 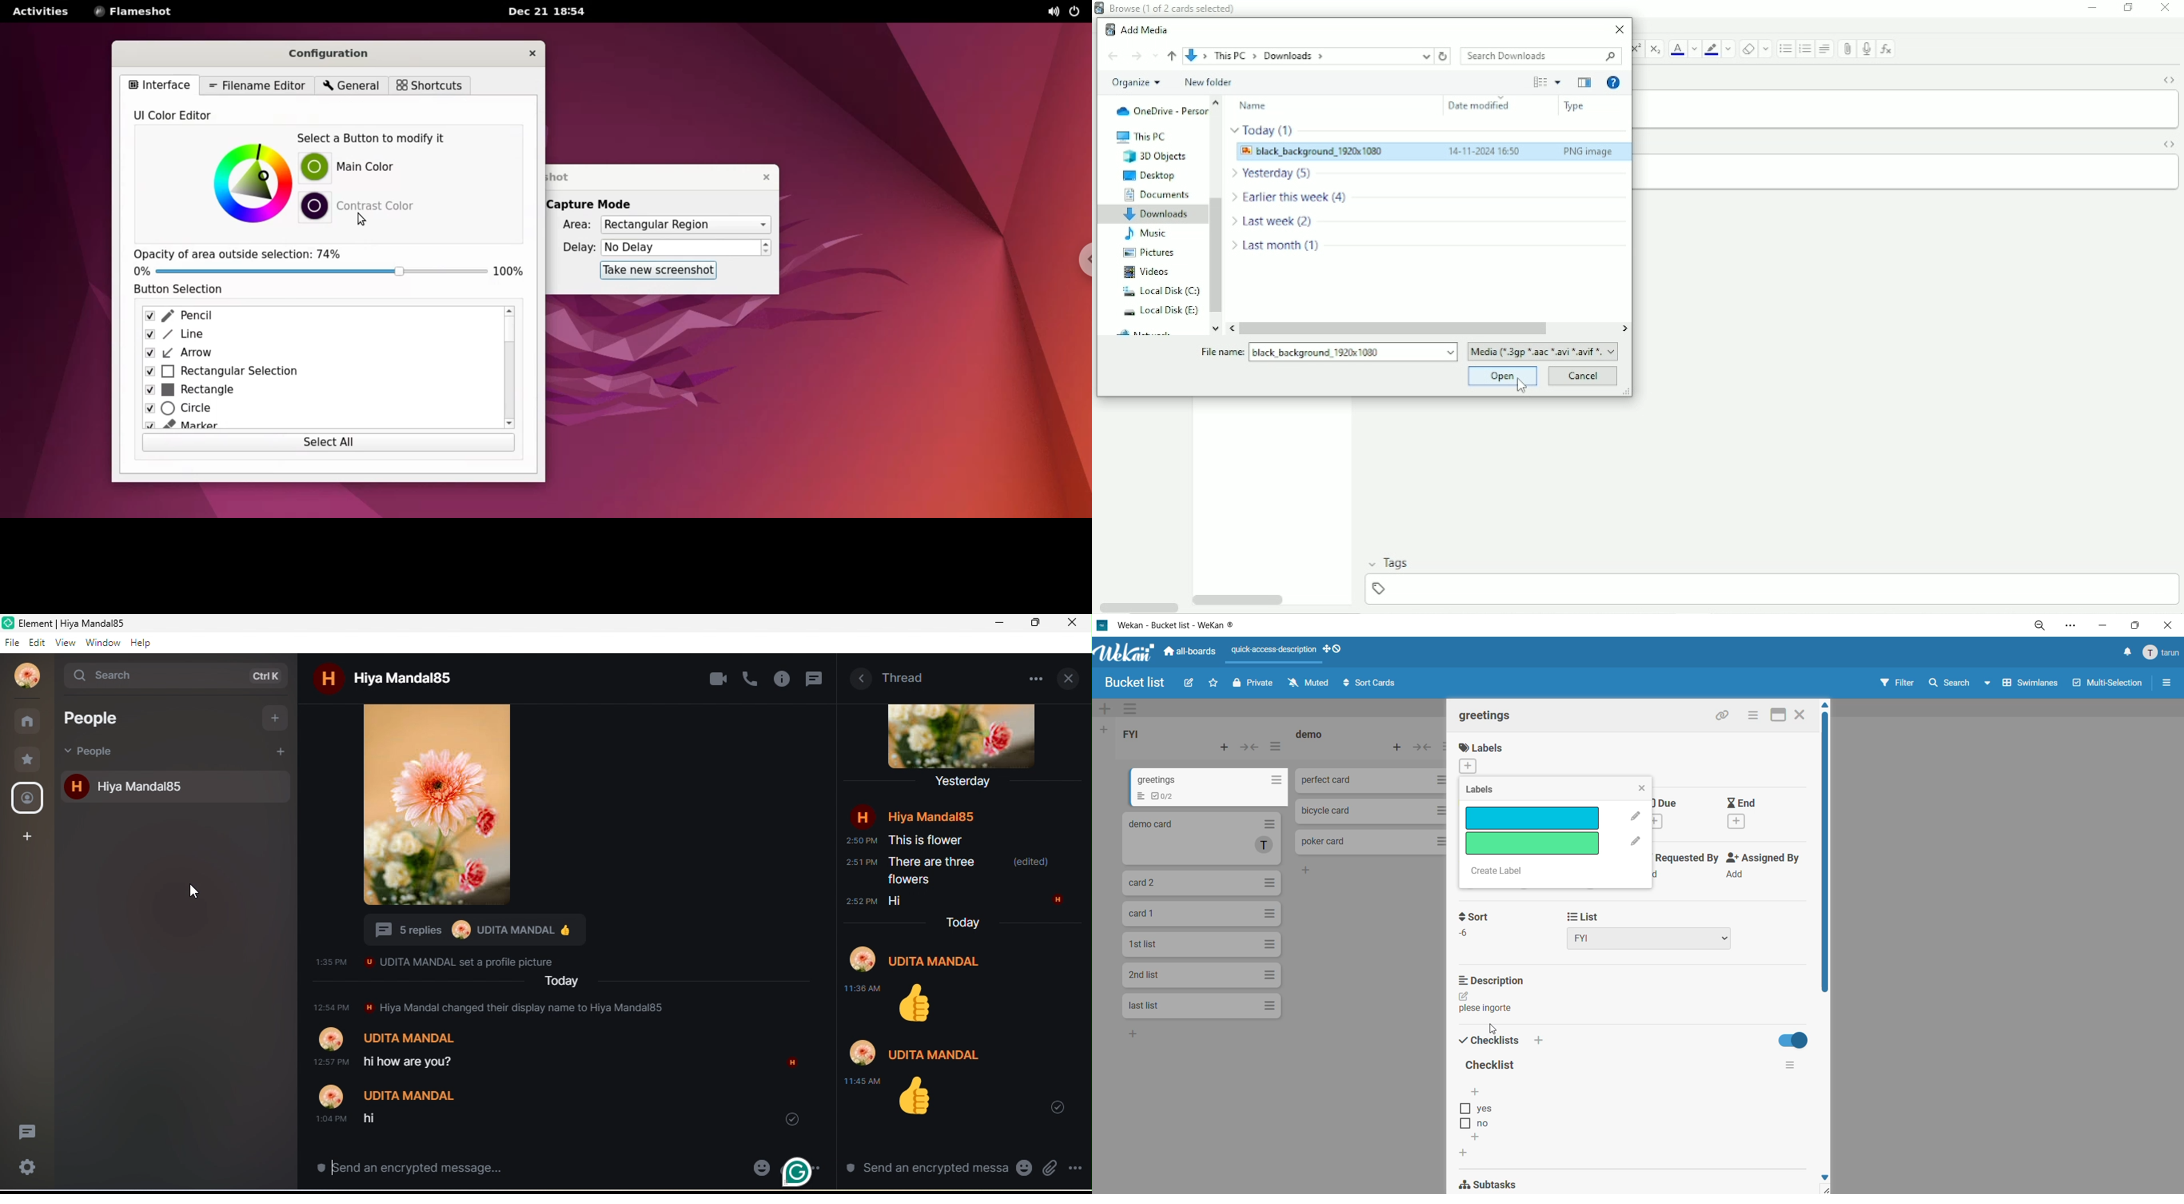 What do you see at coordinates (598, 203) in the screenshot?
I see `capture mode` at bounding box center [598, 203].